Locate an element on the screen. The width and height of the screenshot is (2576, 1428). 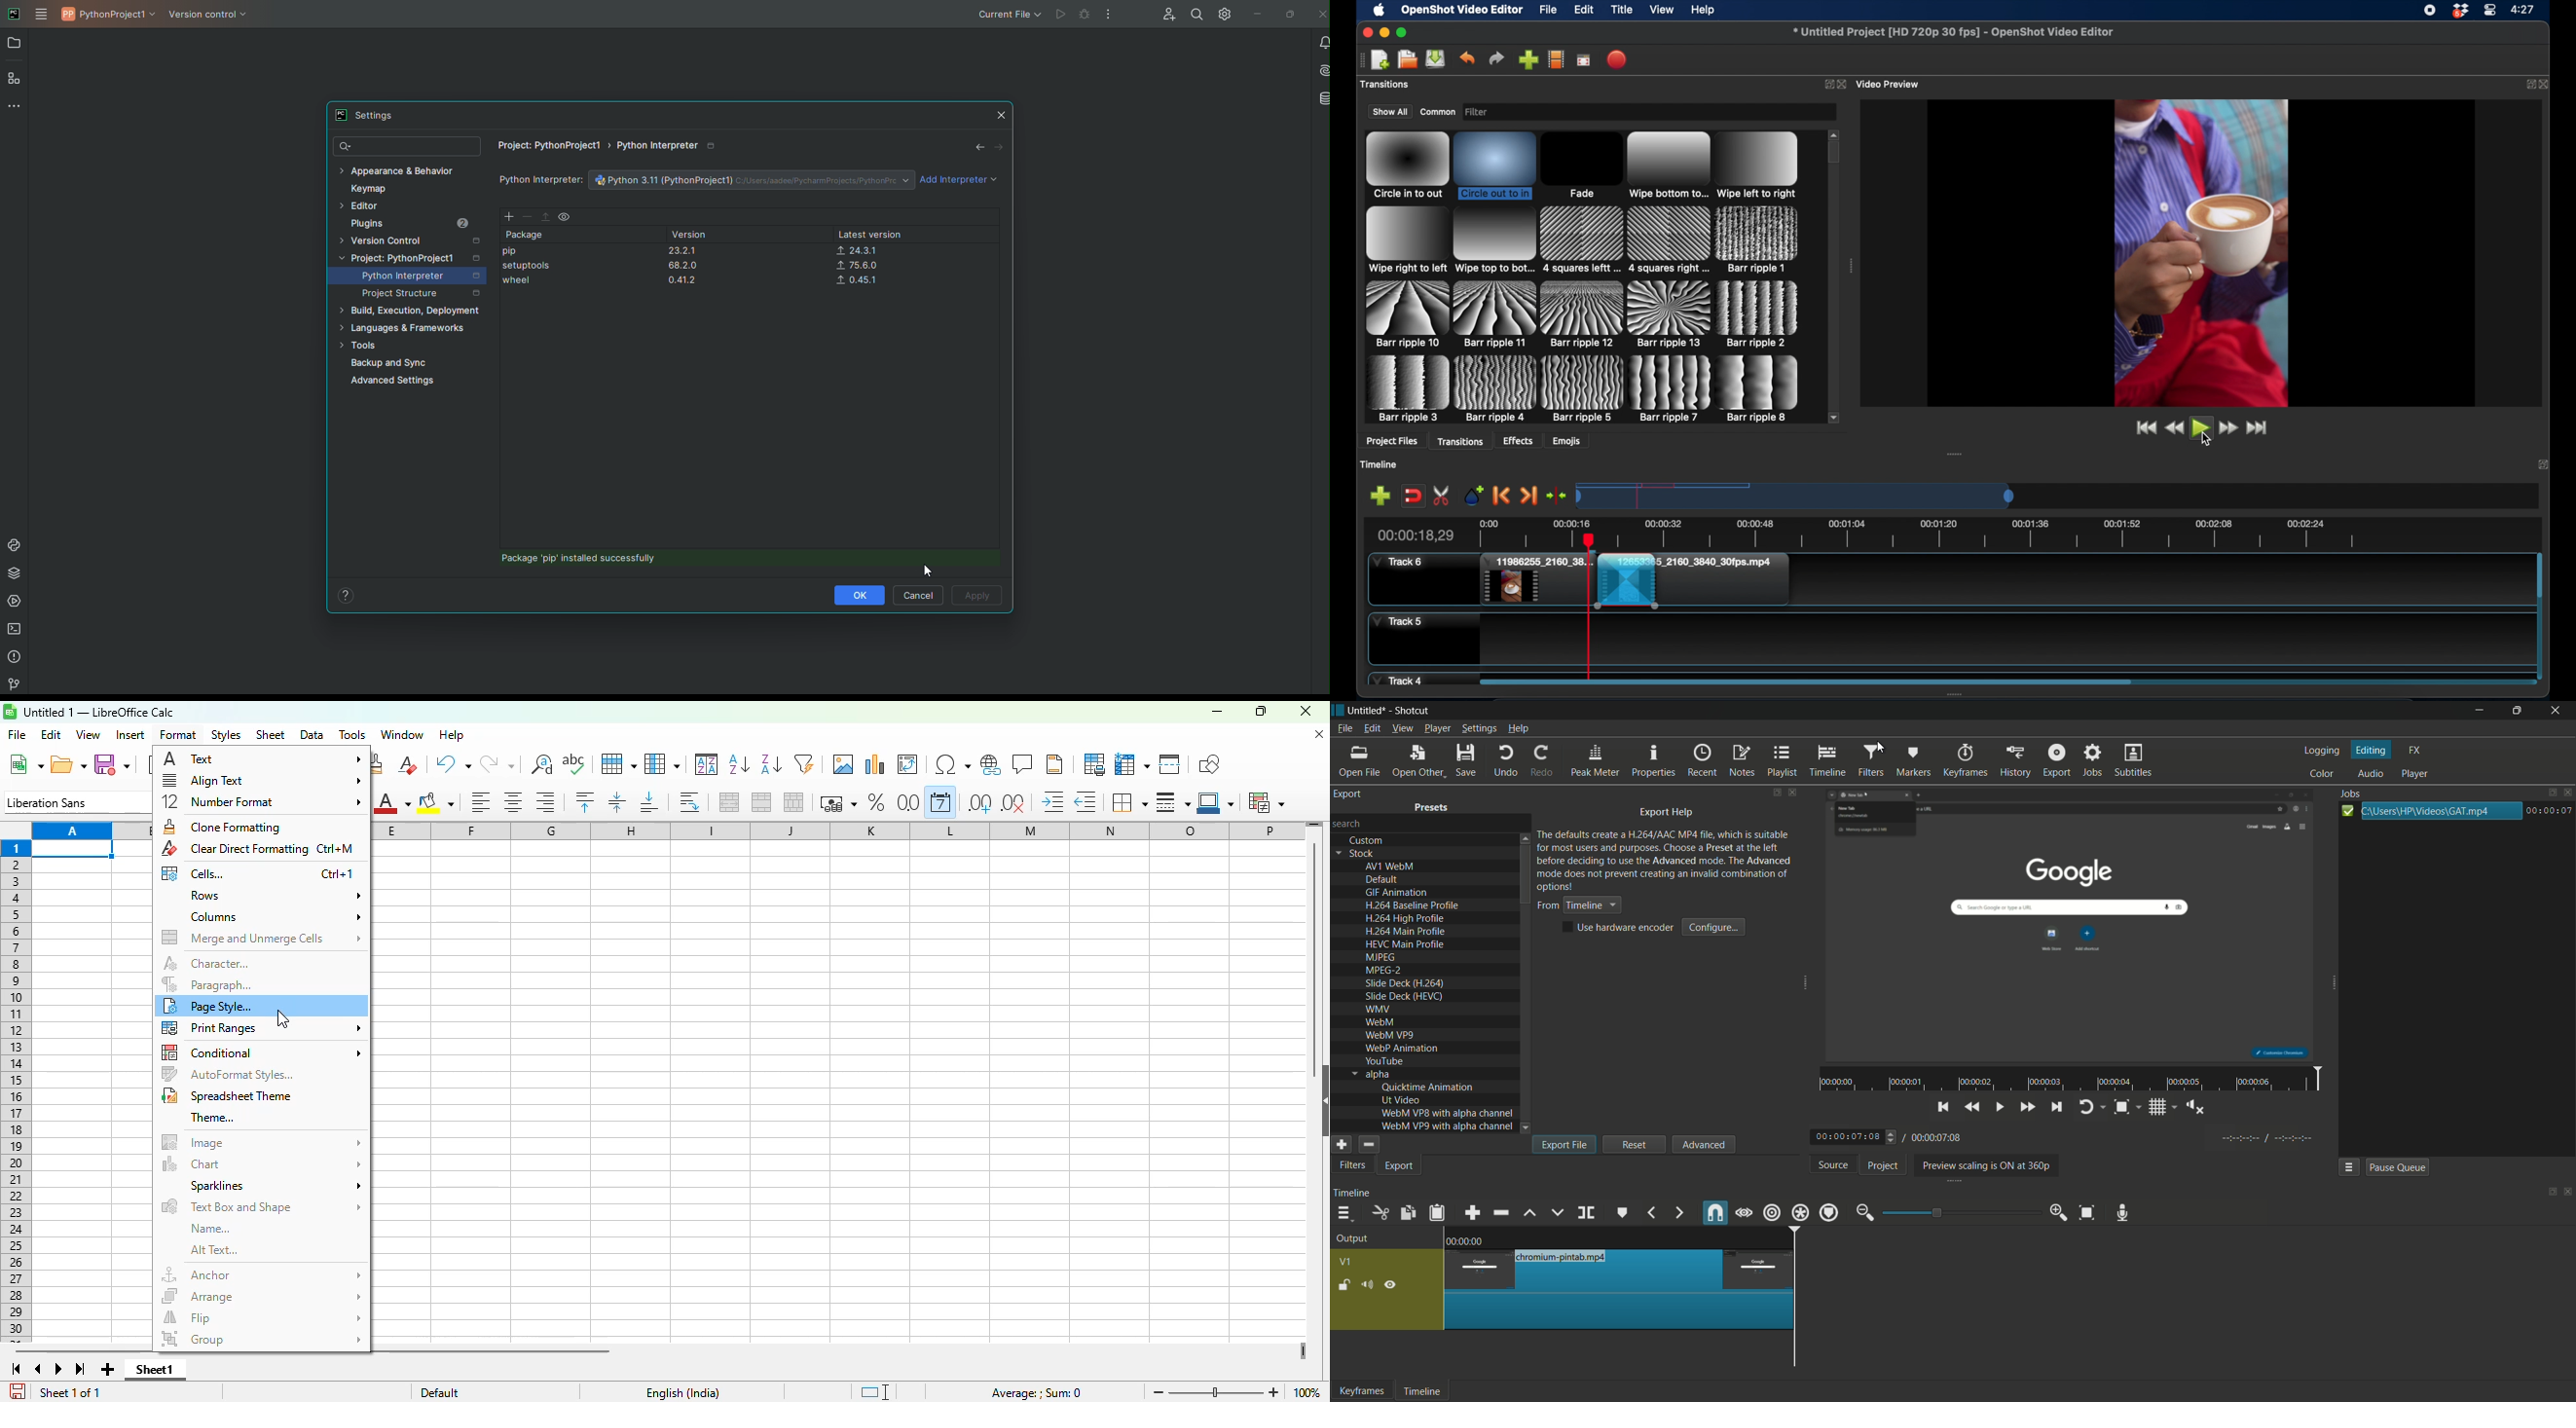
close export is located at coordinates (1795, 791).